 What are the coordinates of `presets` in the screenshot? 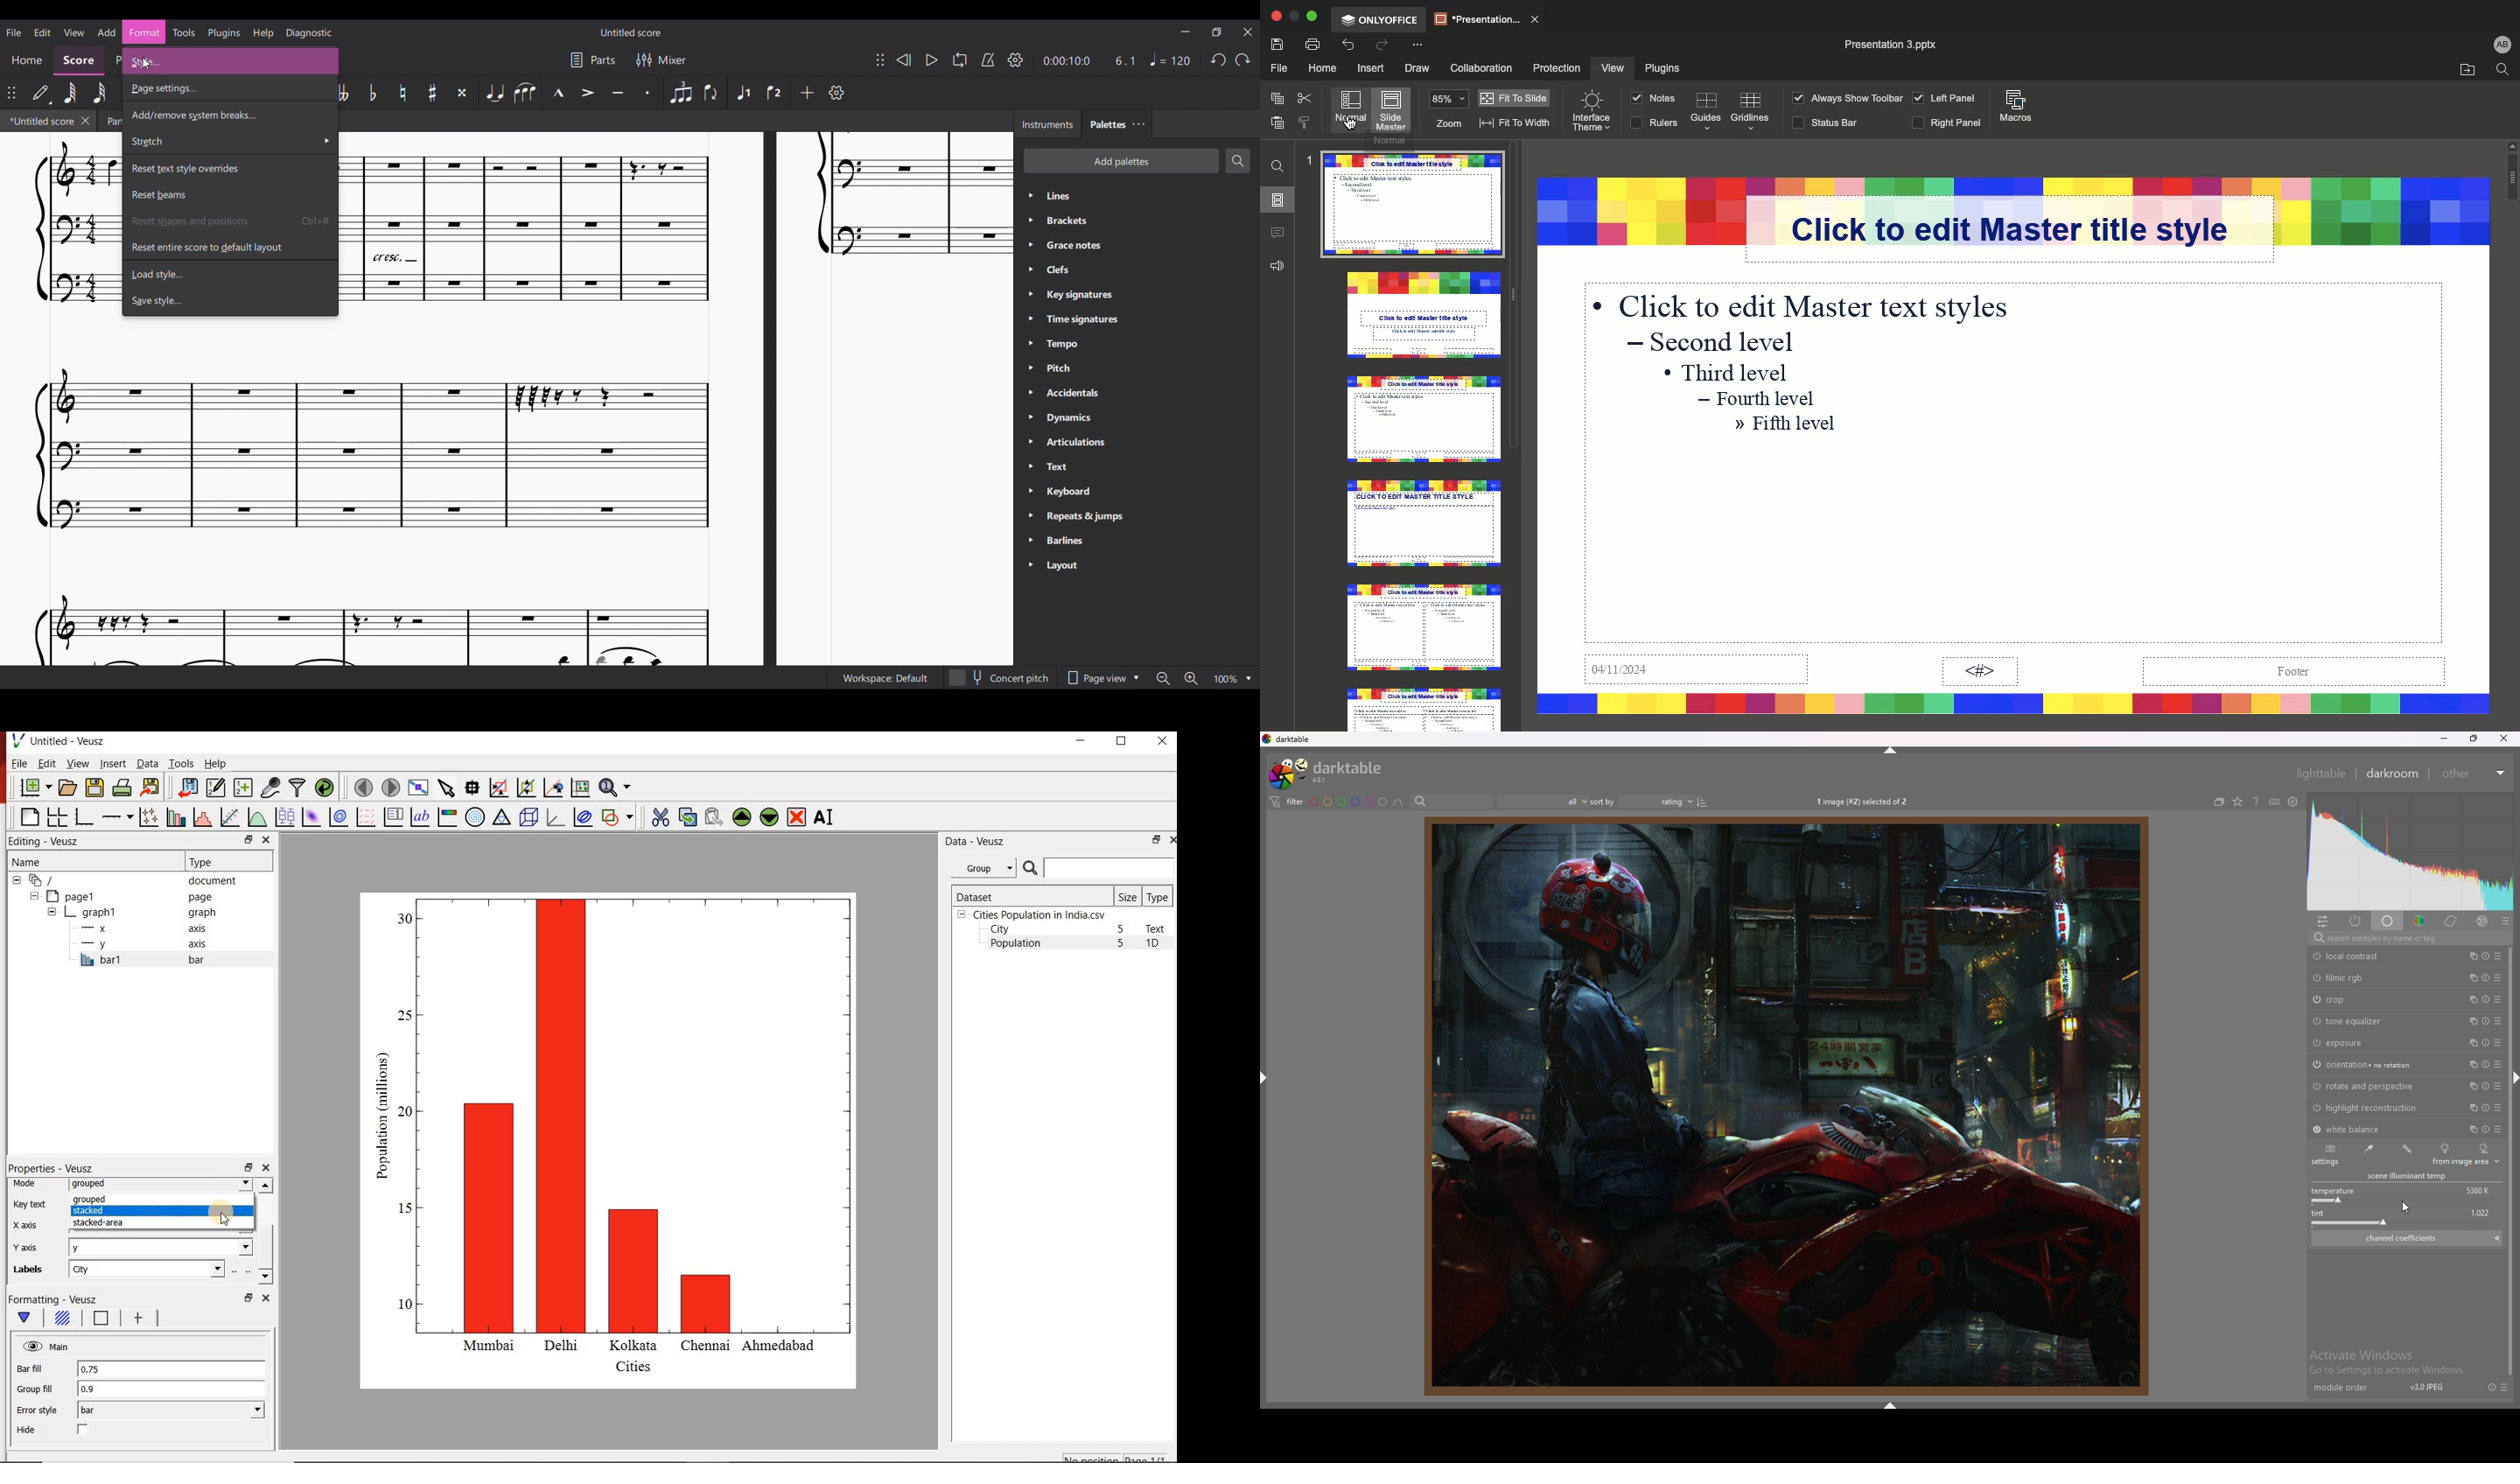 It's located at (2498, 978).